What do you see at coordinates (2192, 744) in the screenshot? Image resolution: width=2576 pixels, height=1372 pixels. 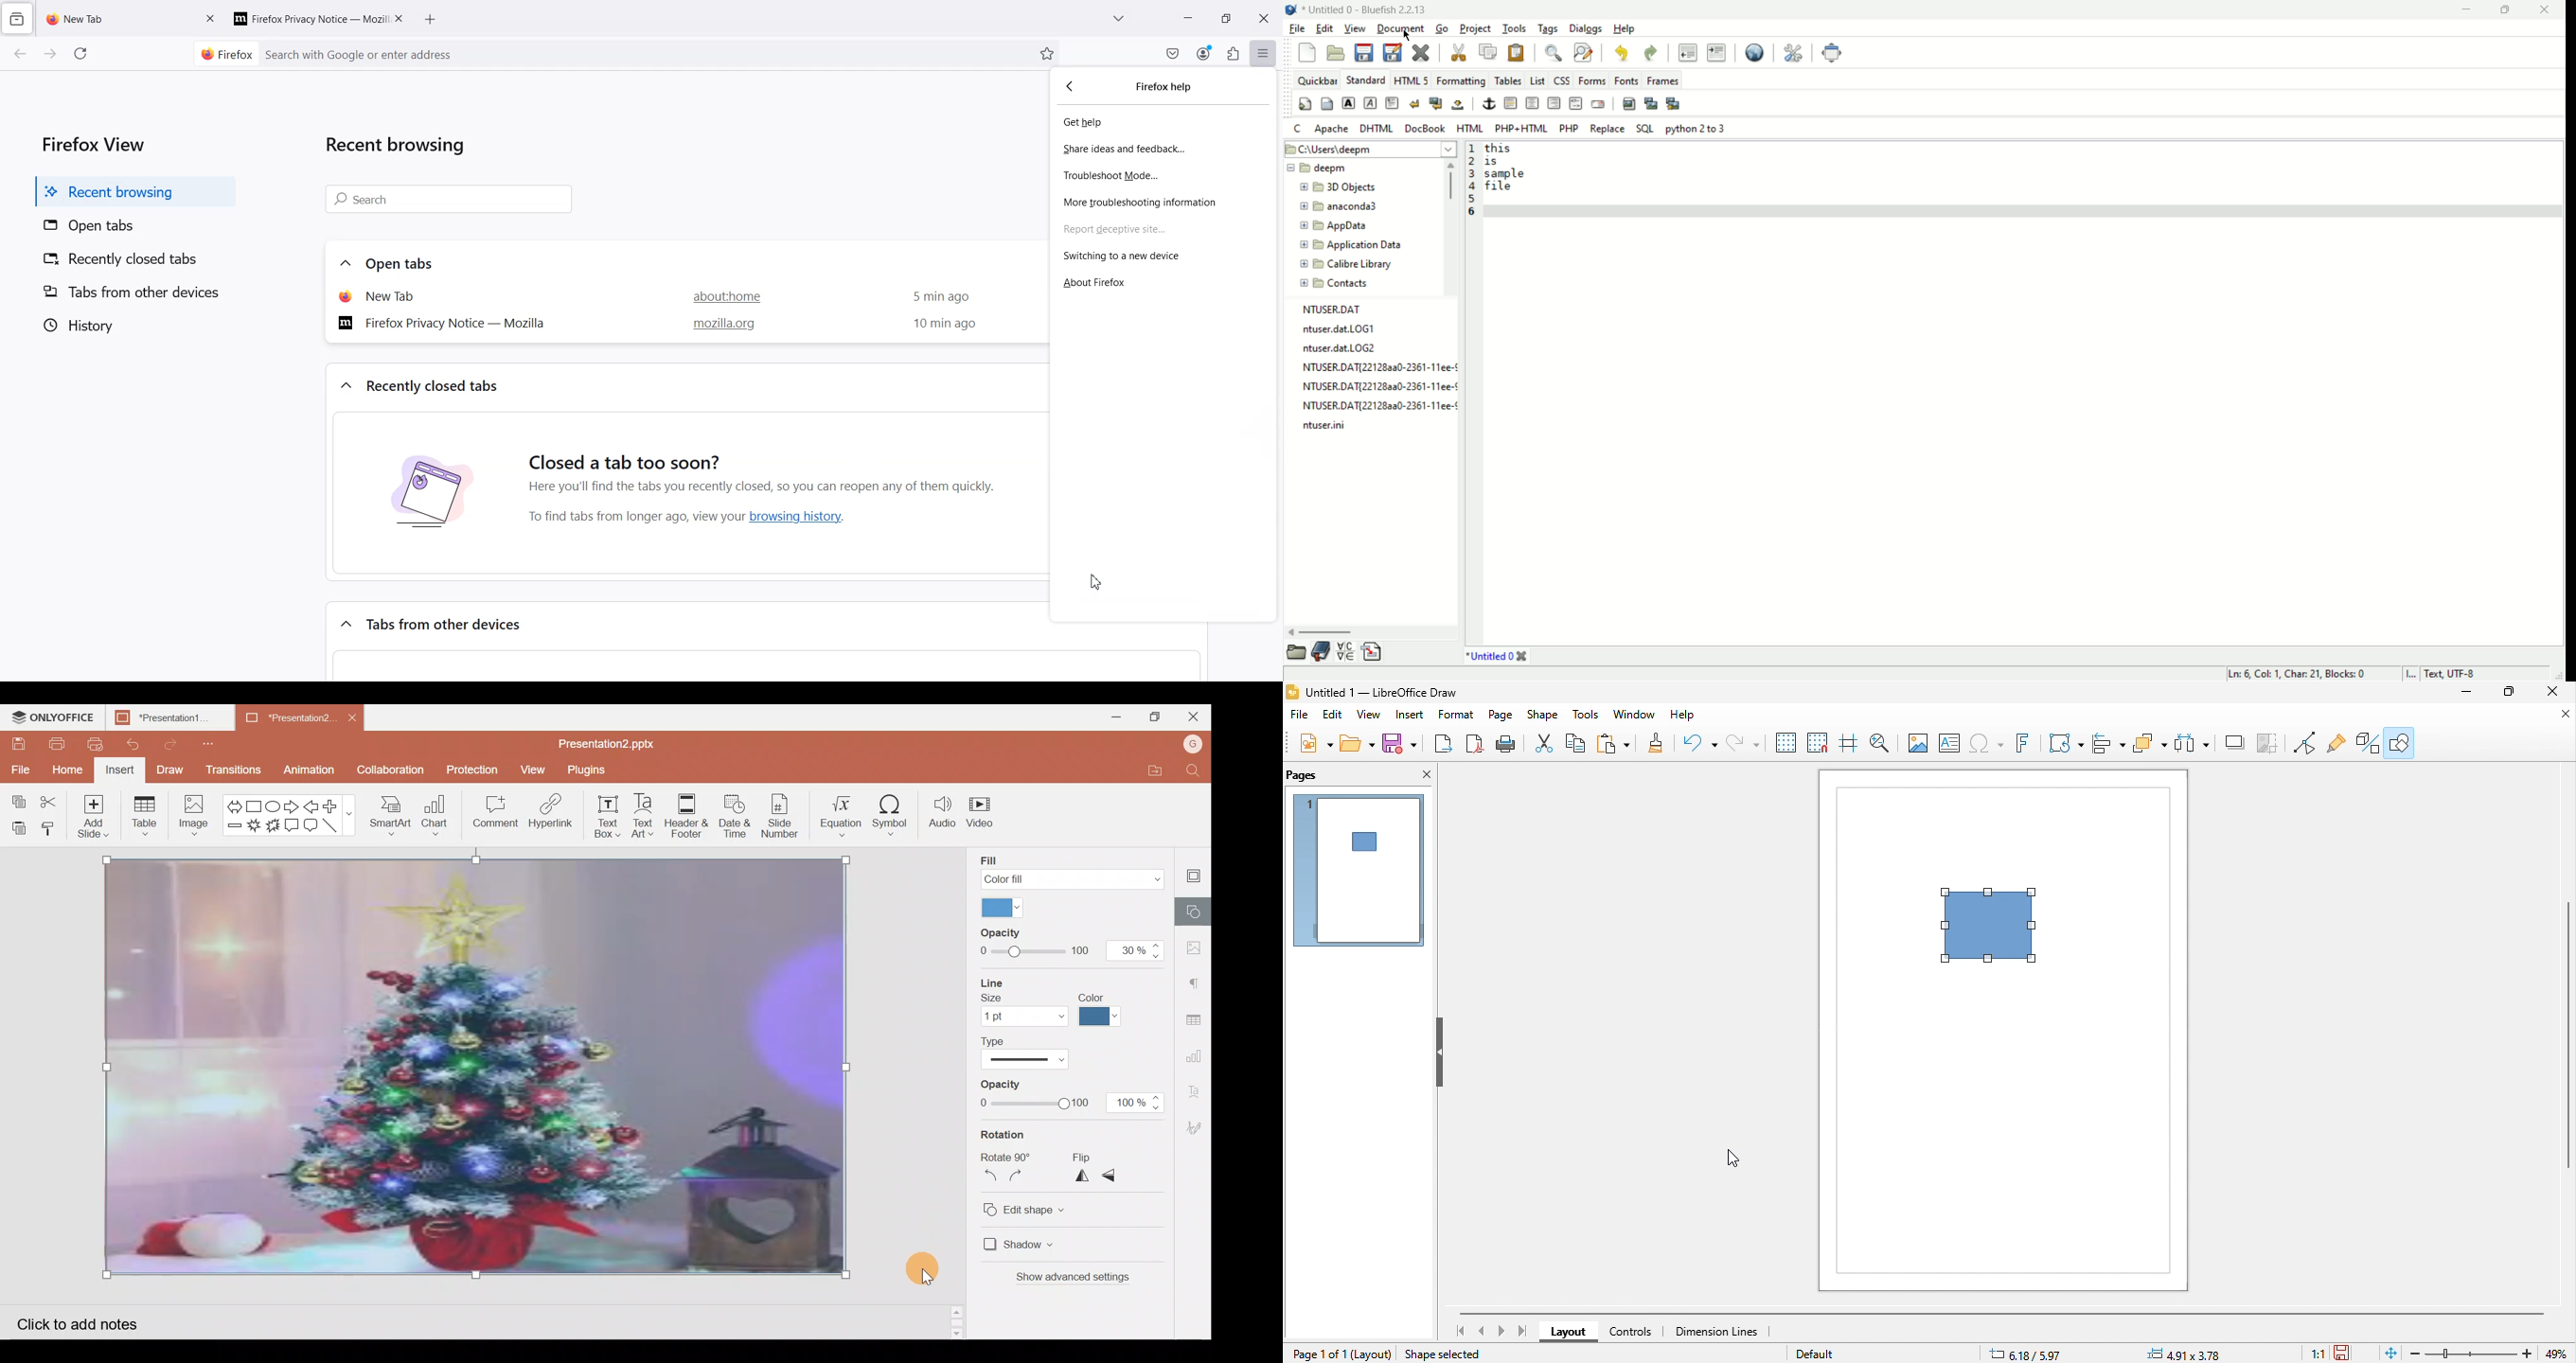 I see `shadow ` at bounding box center [2192, 744].